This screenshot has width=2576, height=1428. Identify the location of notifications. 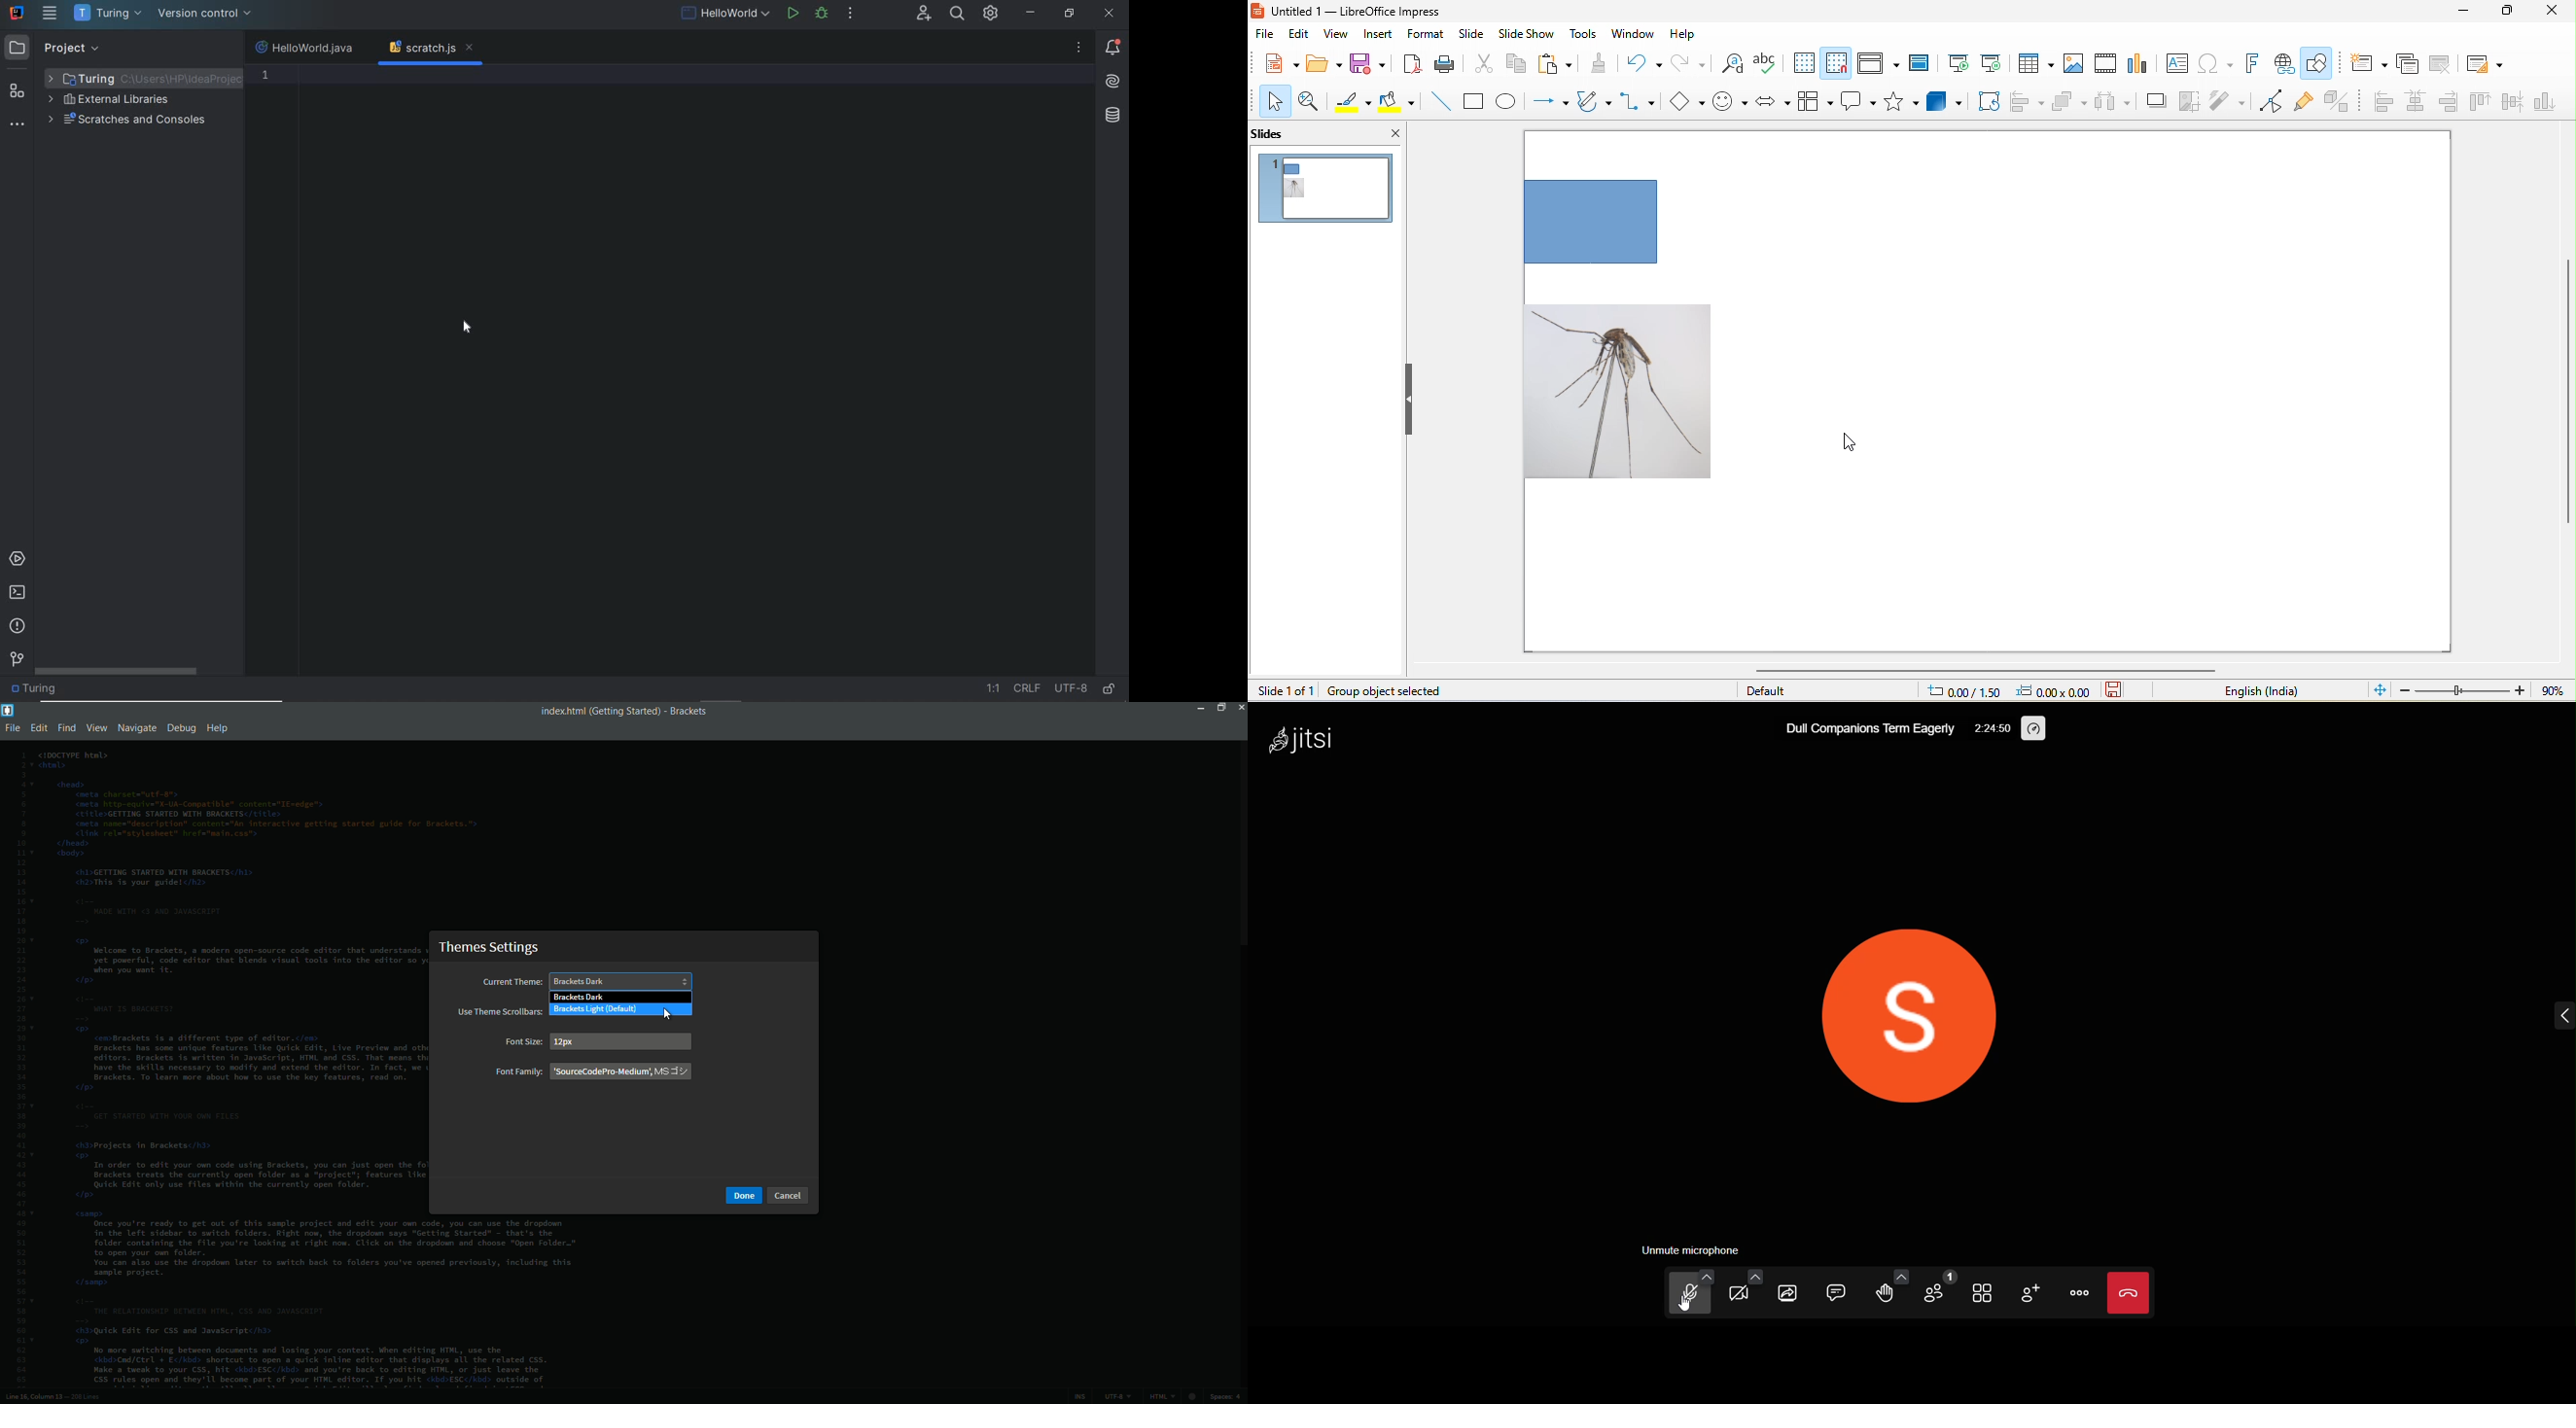
(1111, 49).